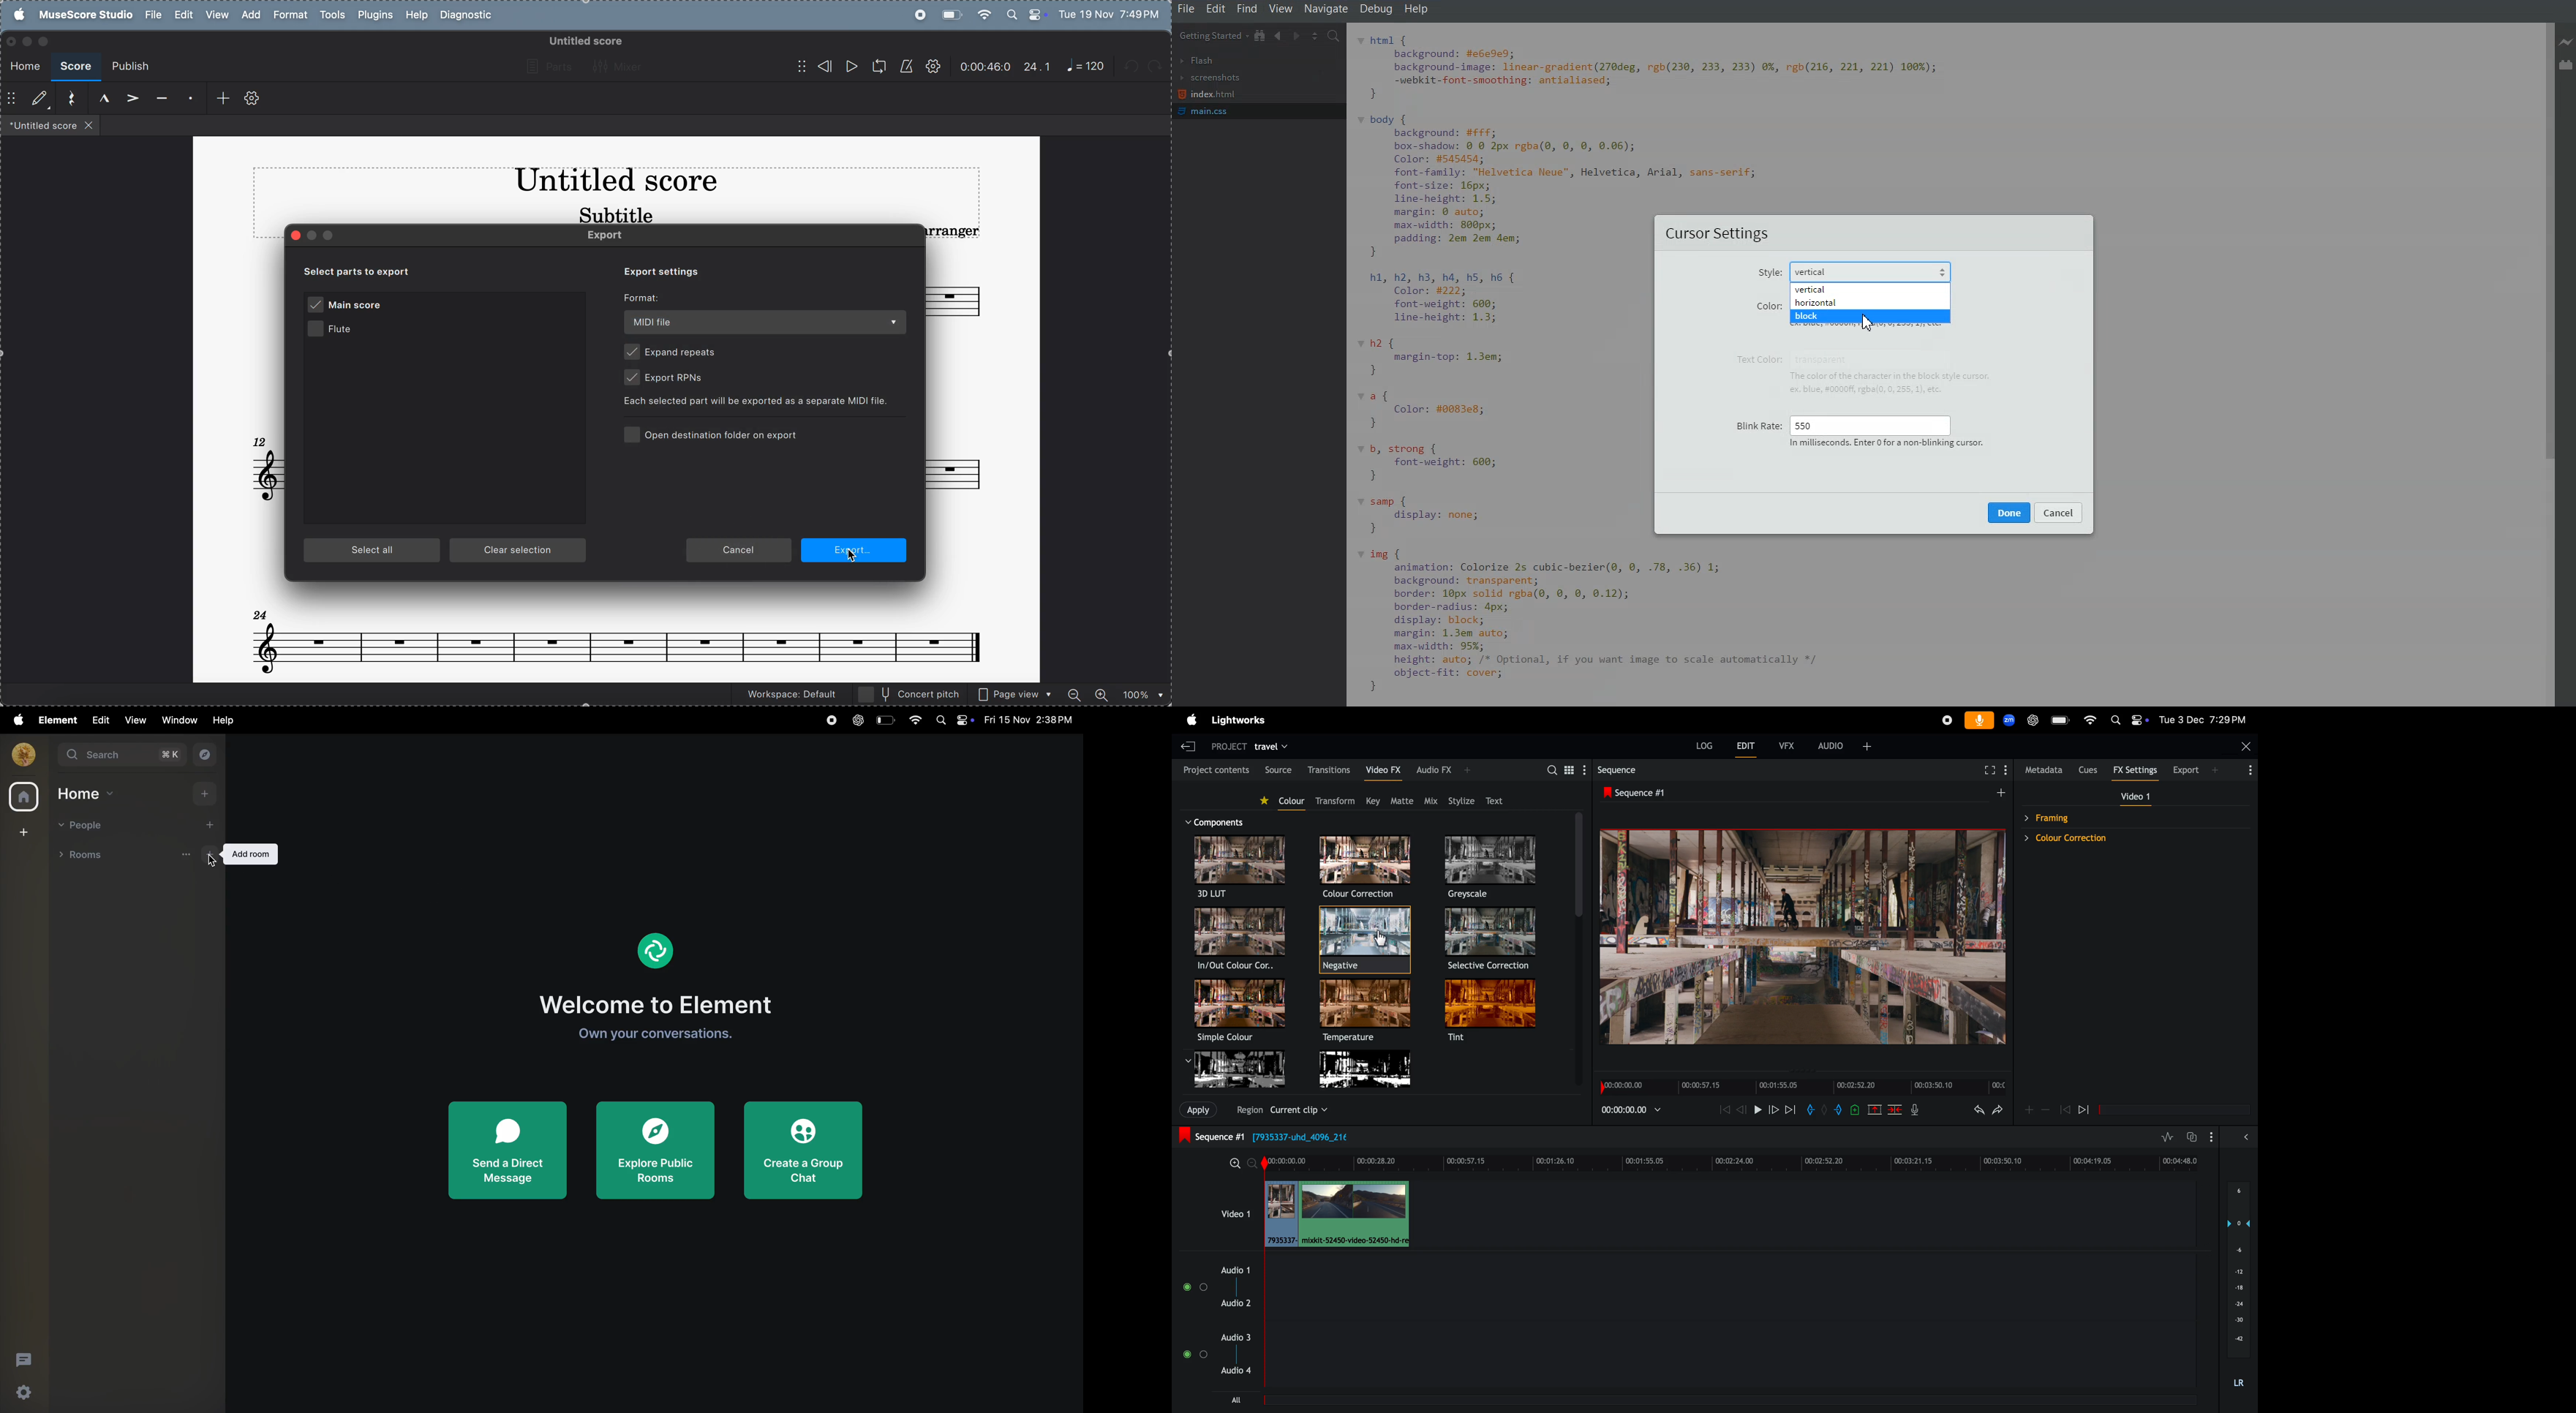 This screenshot has width=2576, height=1428. What do you see at coordinates (1216, 9) in the screenshot?
I see `Edit` at bounding box center [1216, 9].